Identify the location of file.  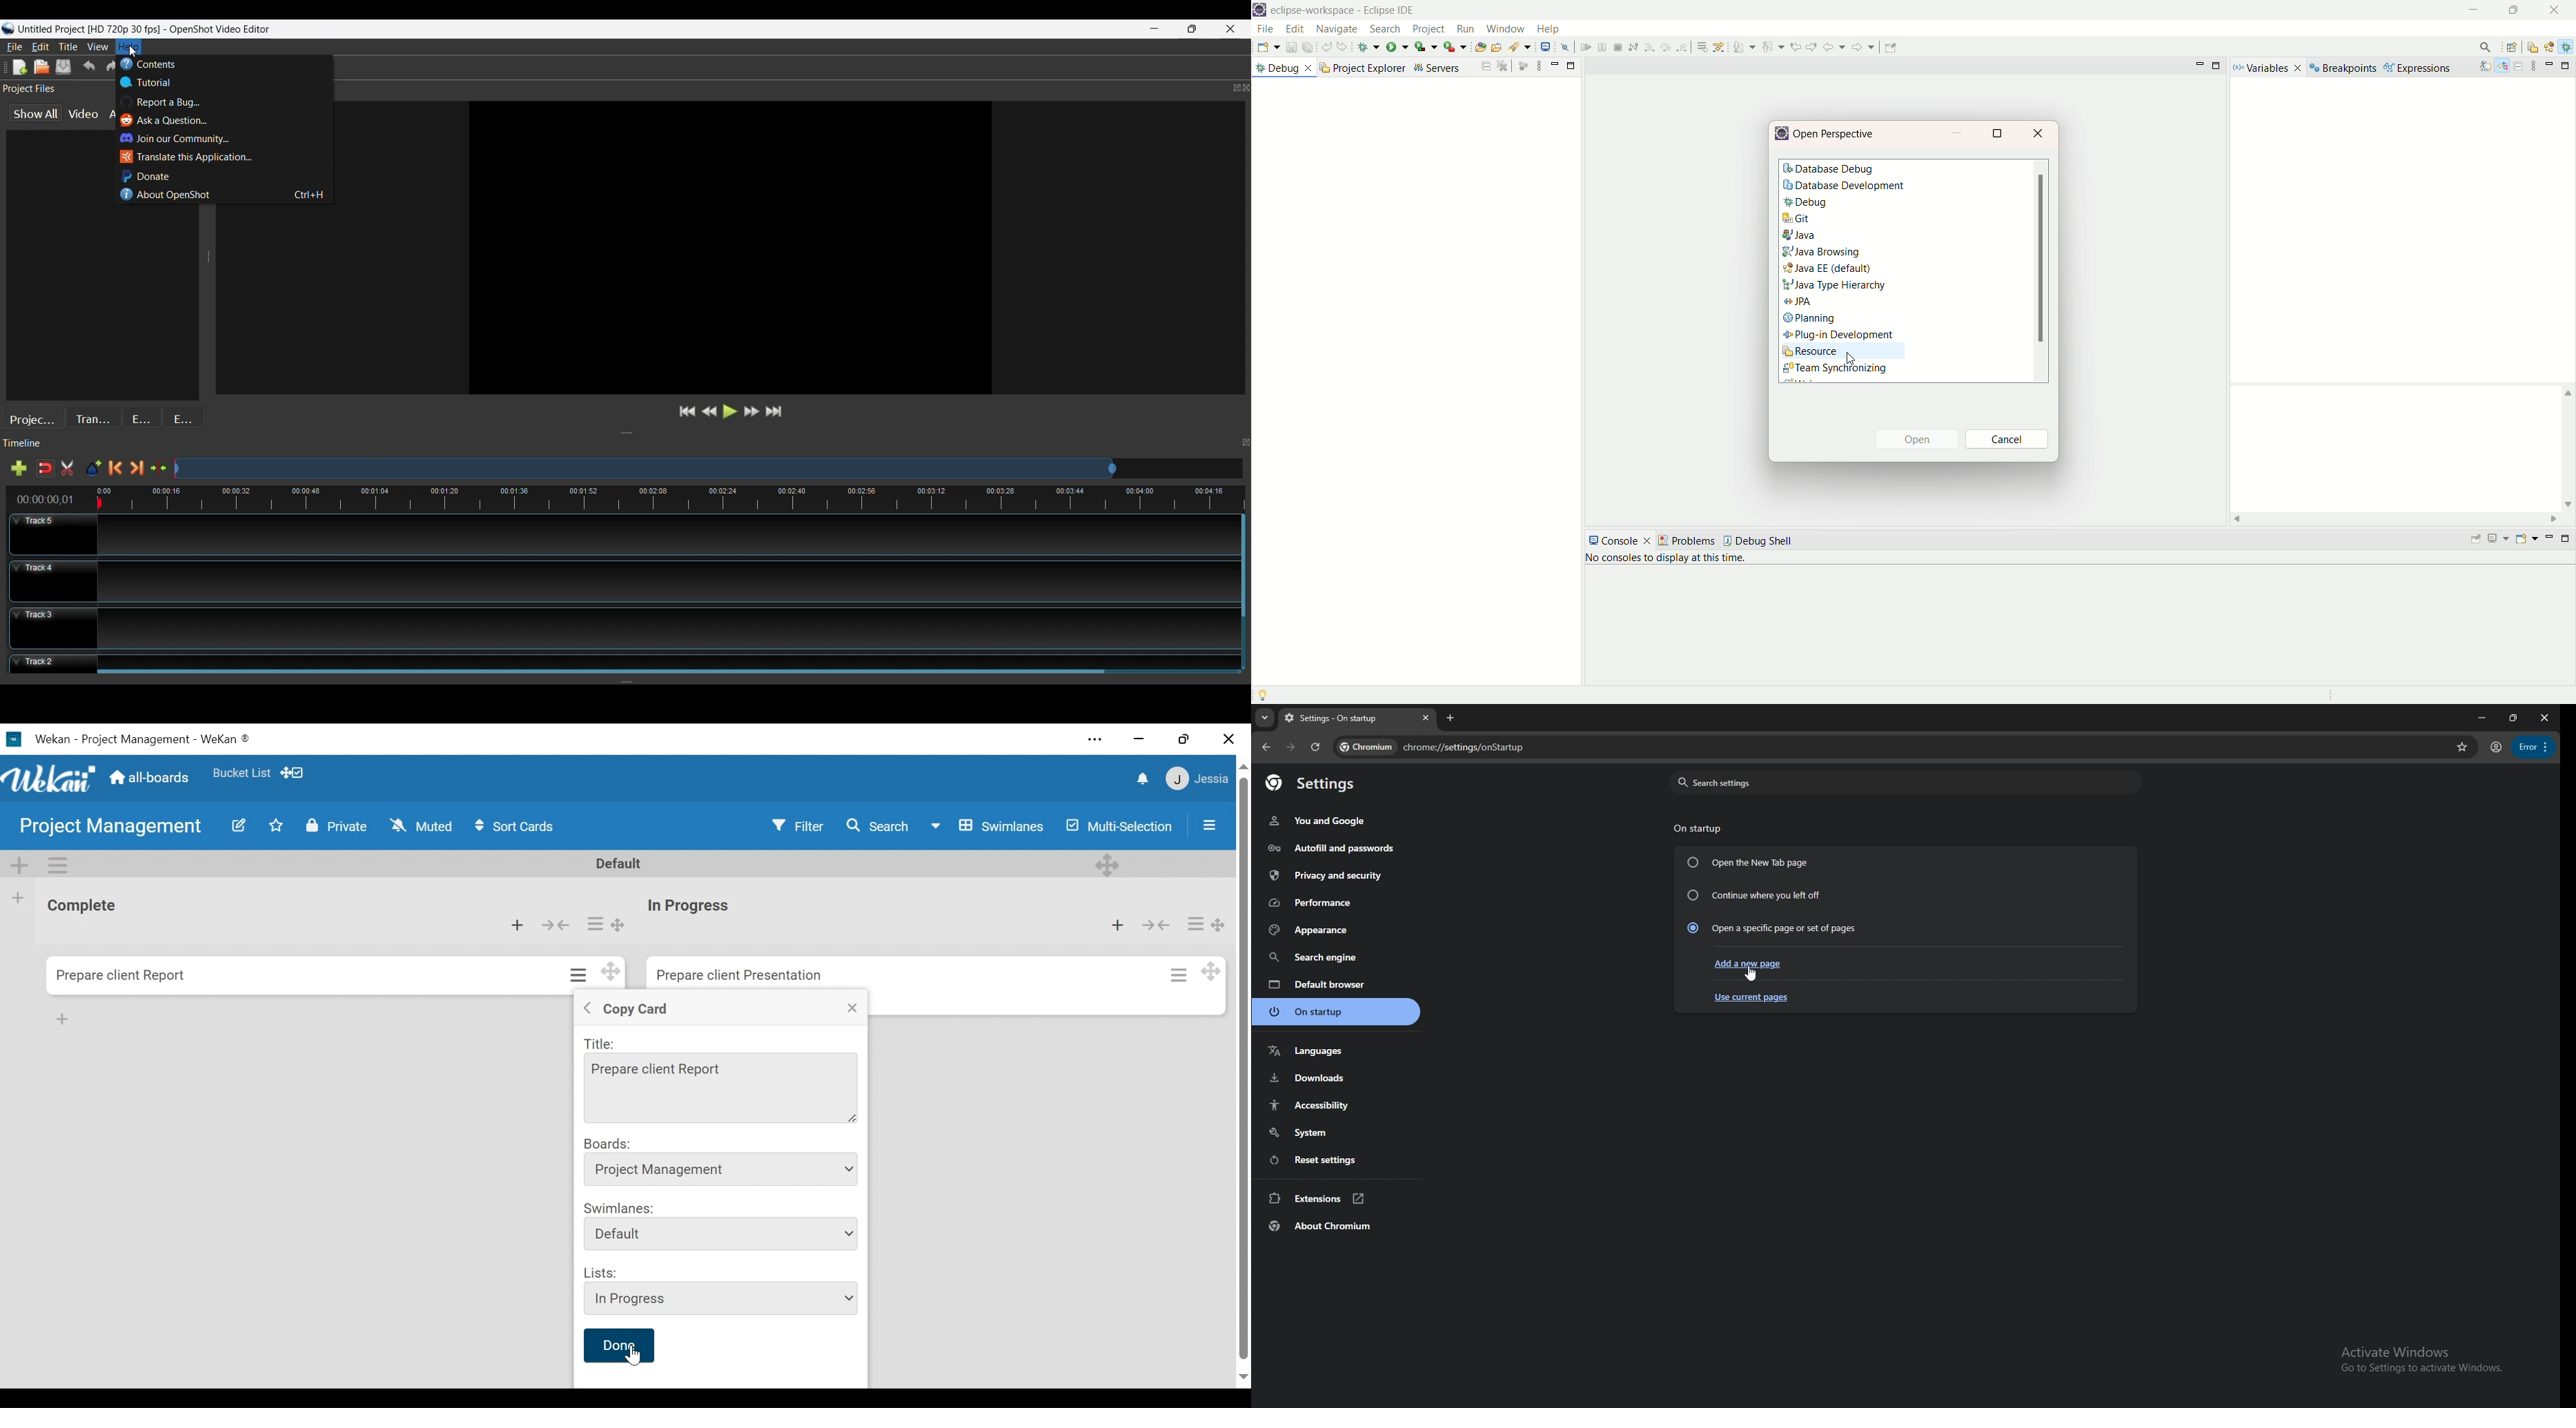
(1266, 29).